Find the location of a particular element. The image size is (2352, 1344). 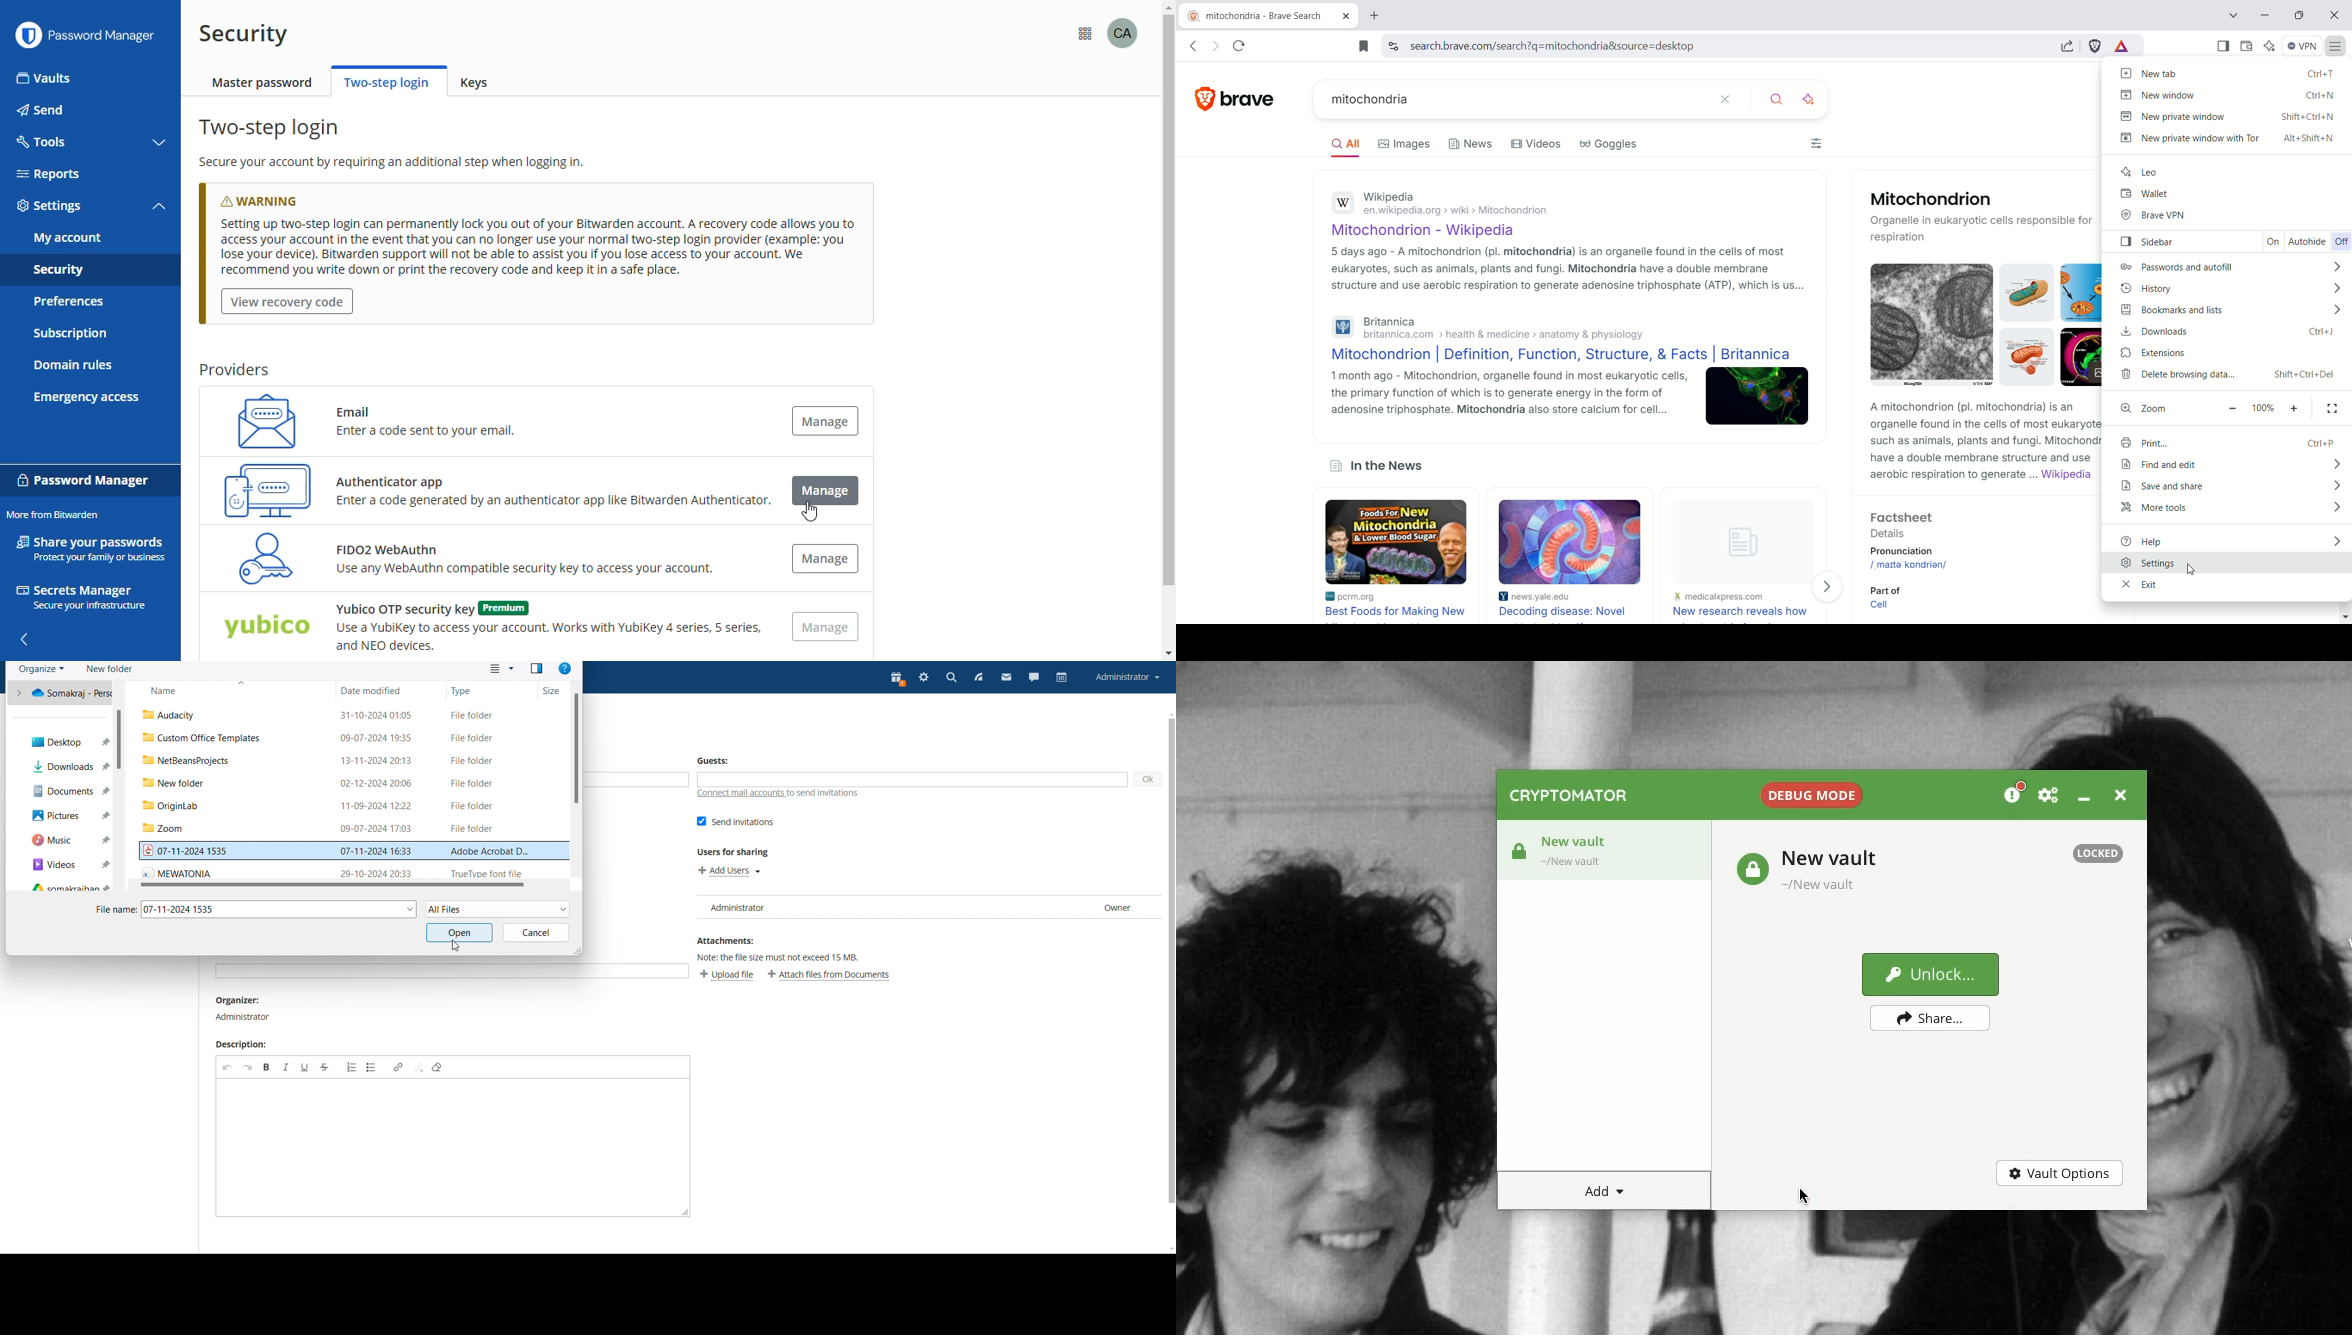

domain rules is located at coordinates (73, 367).